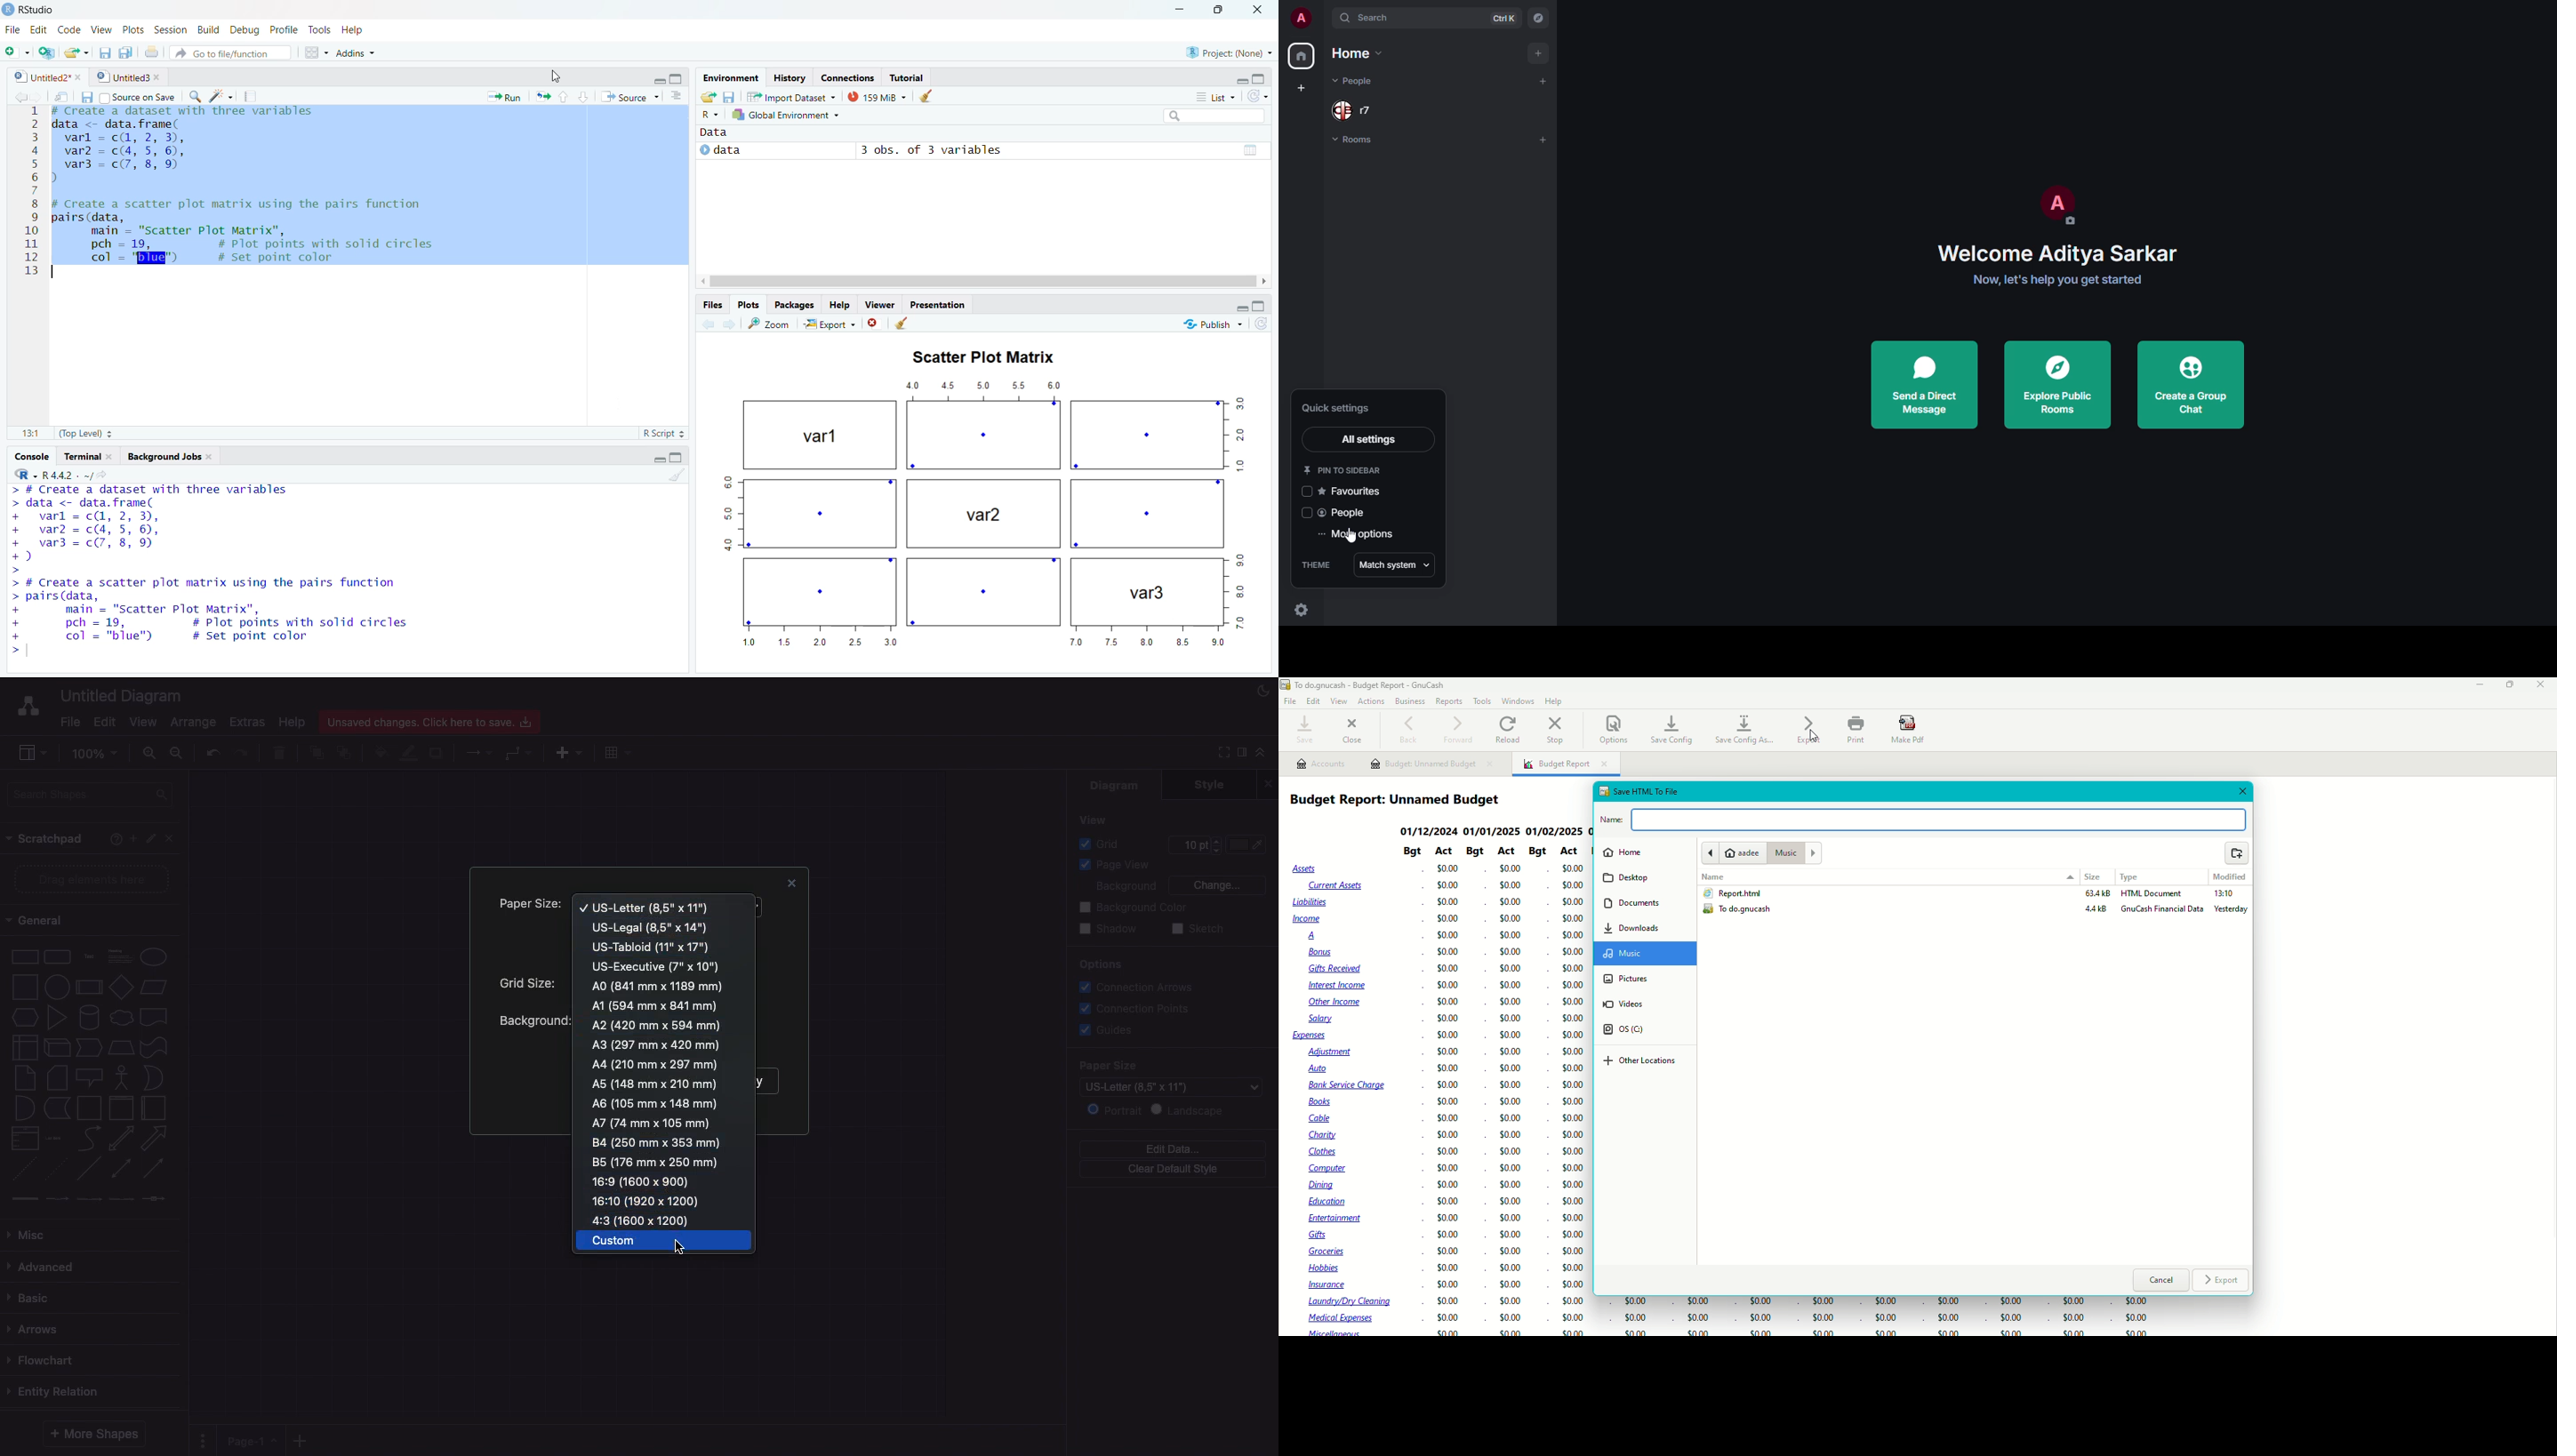 This screenshot has width=2576, height=1456. I want to click on minimize/maximize, so click(1253, 78).